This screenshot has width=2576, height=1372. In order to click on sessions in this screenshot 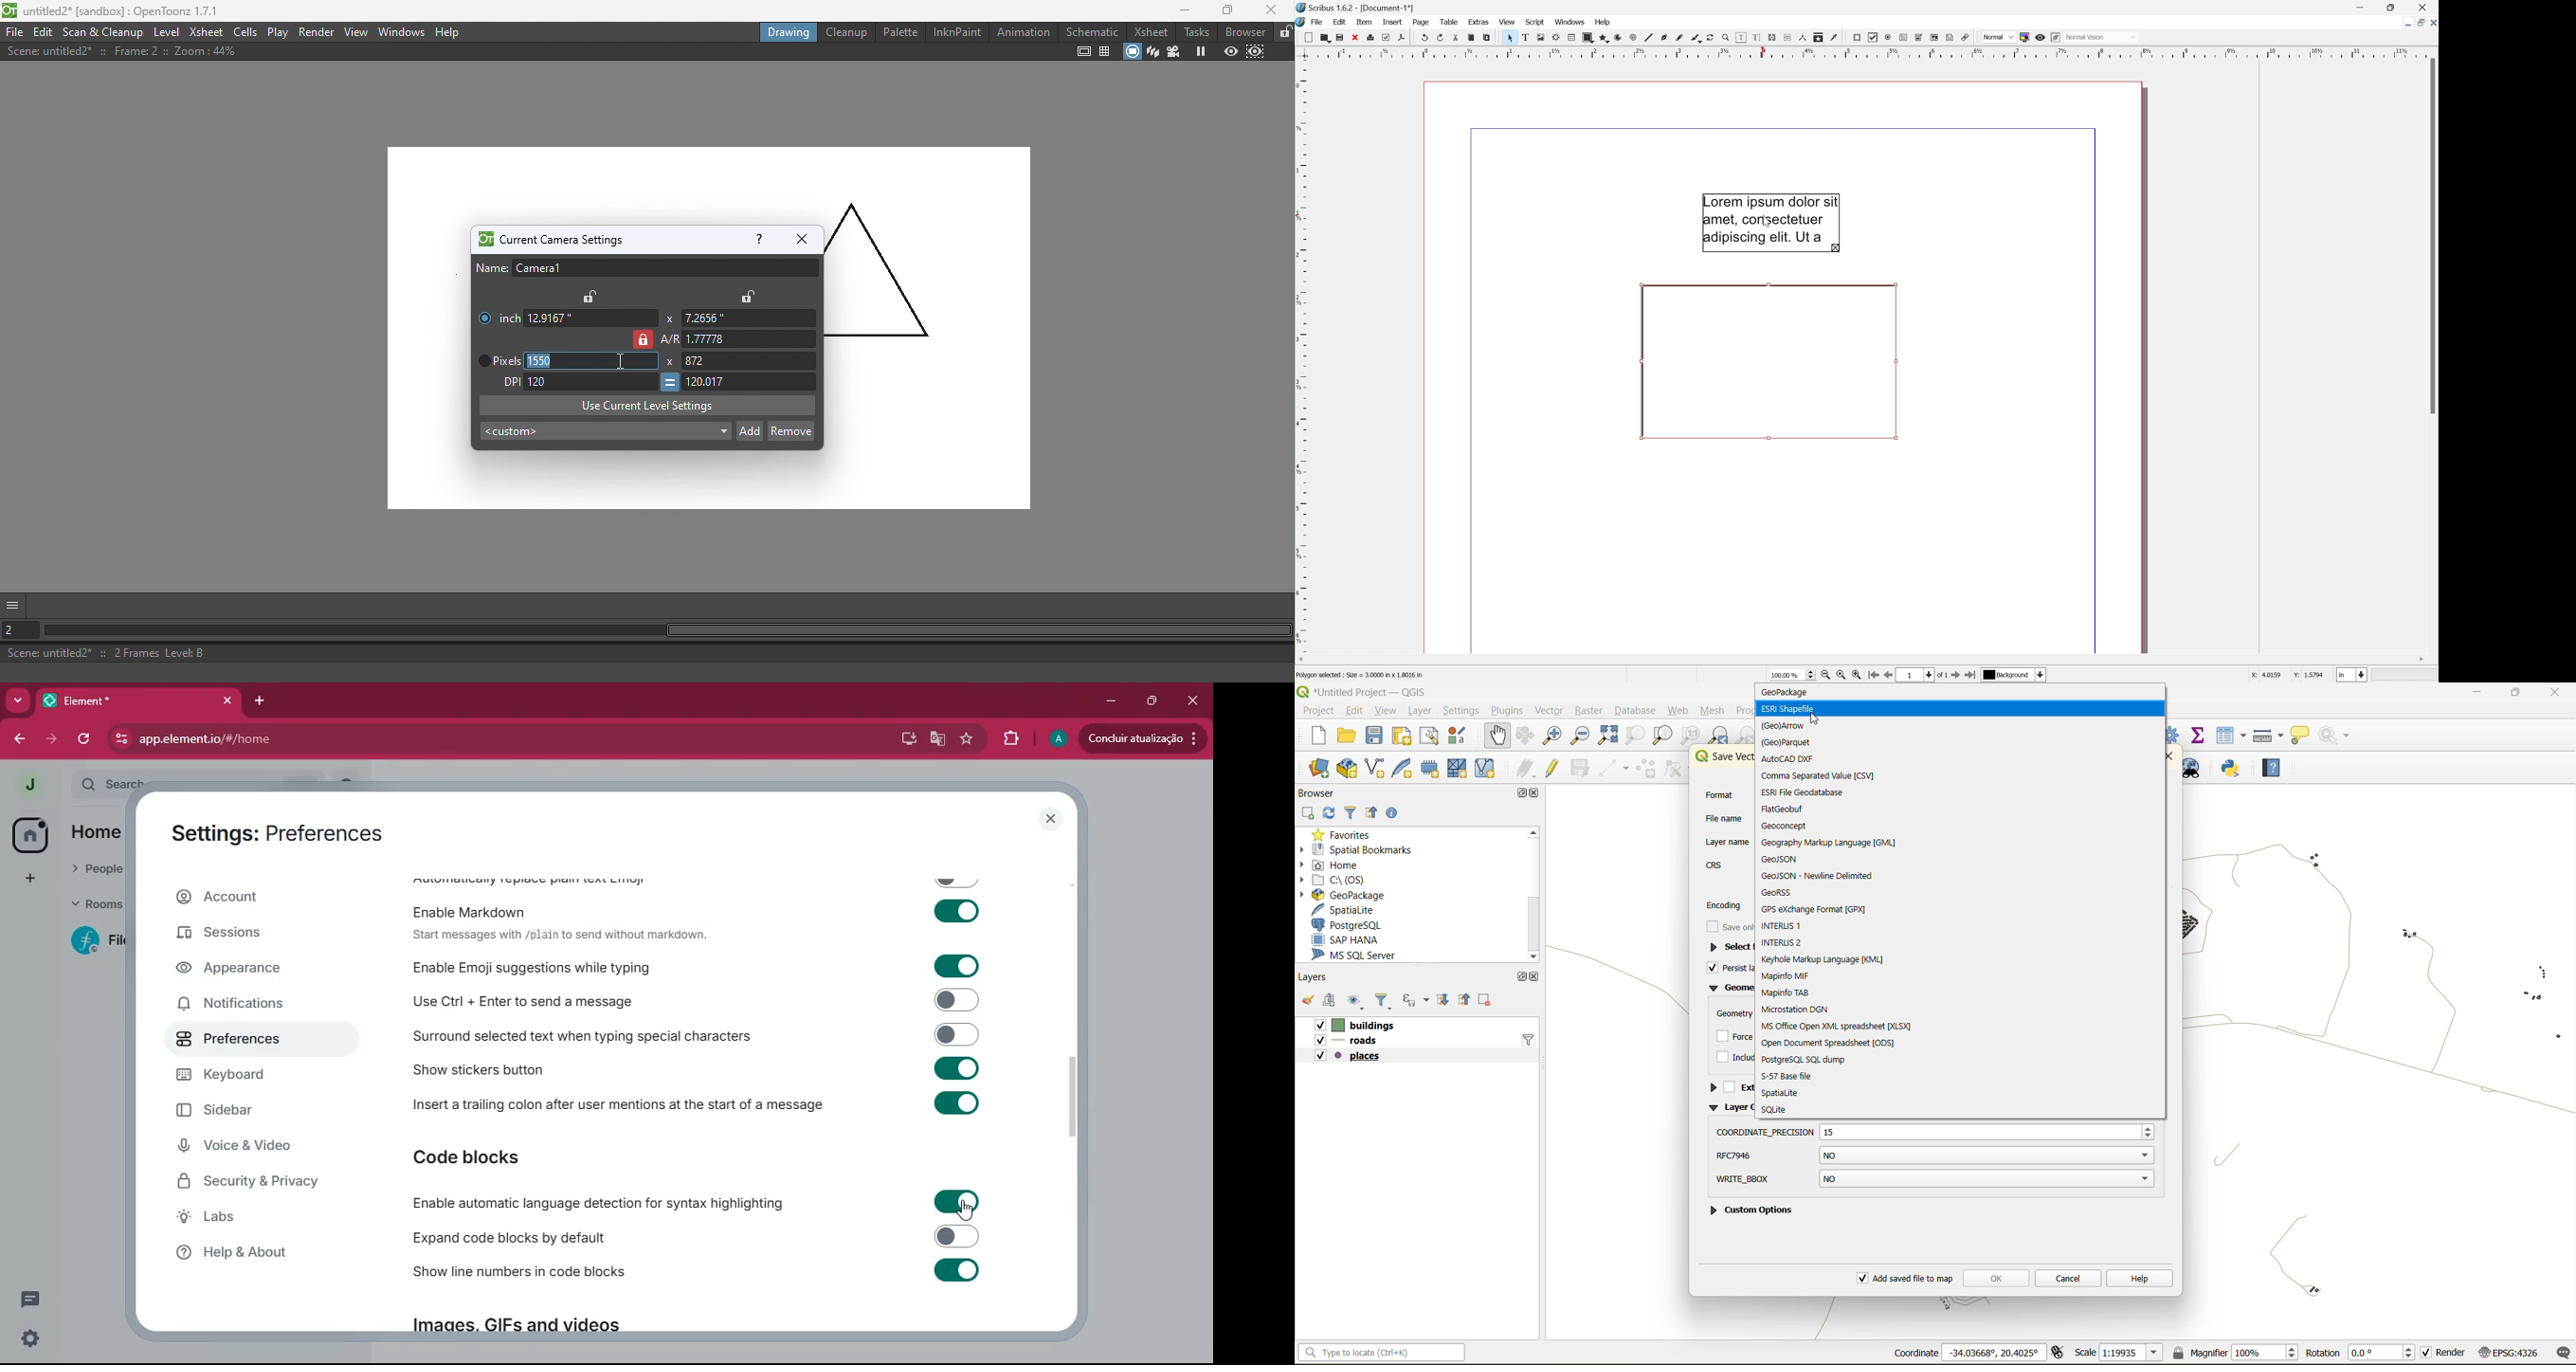, I will do `click(251, 935)`.